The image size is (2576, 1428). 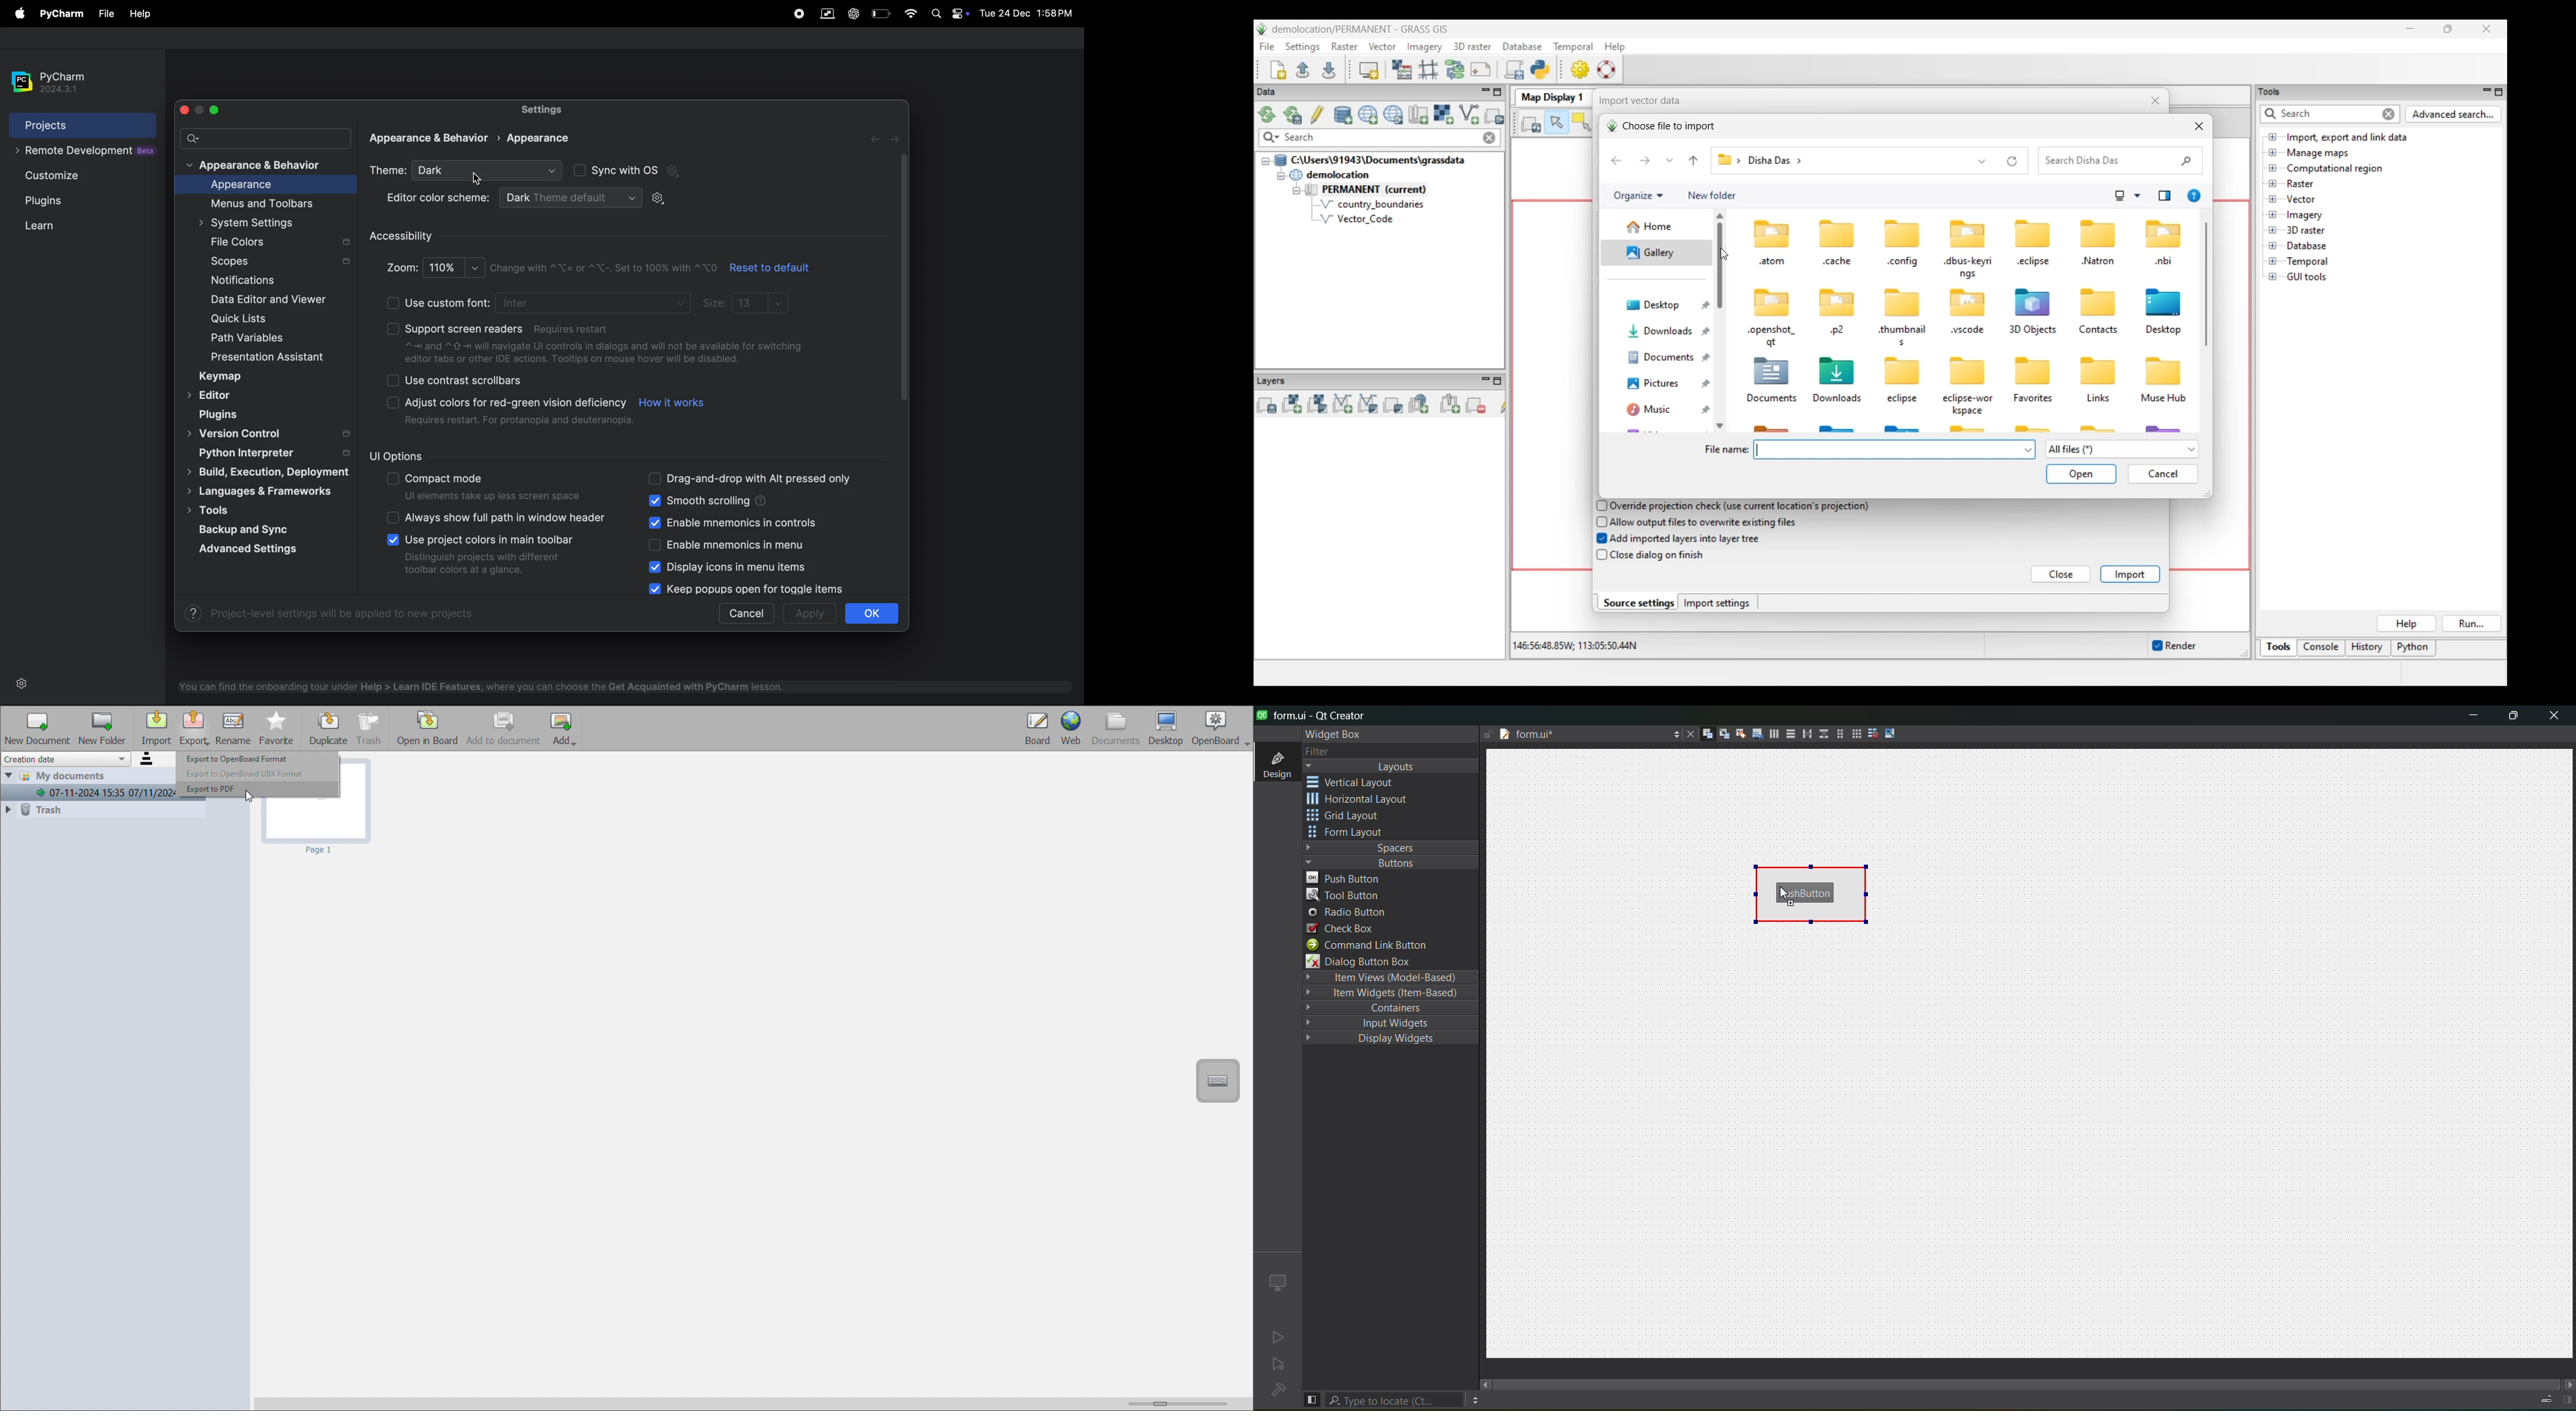 I want to click on Documents folder, so click(x=1658, y=357).